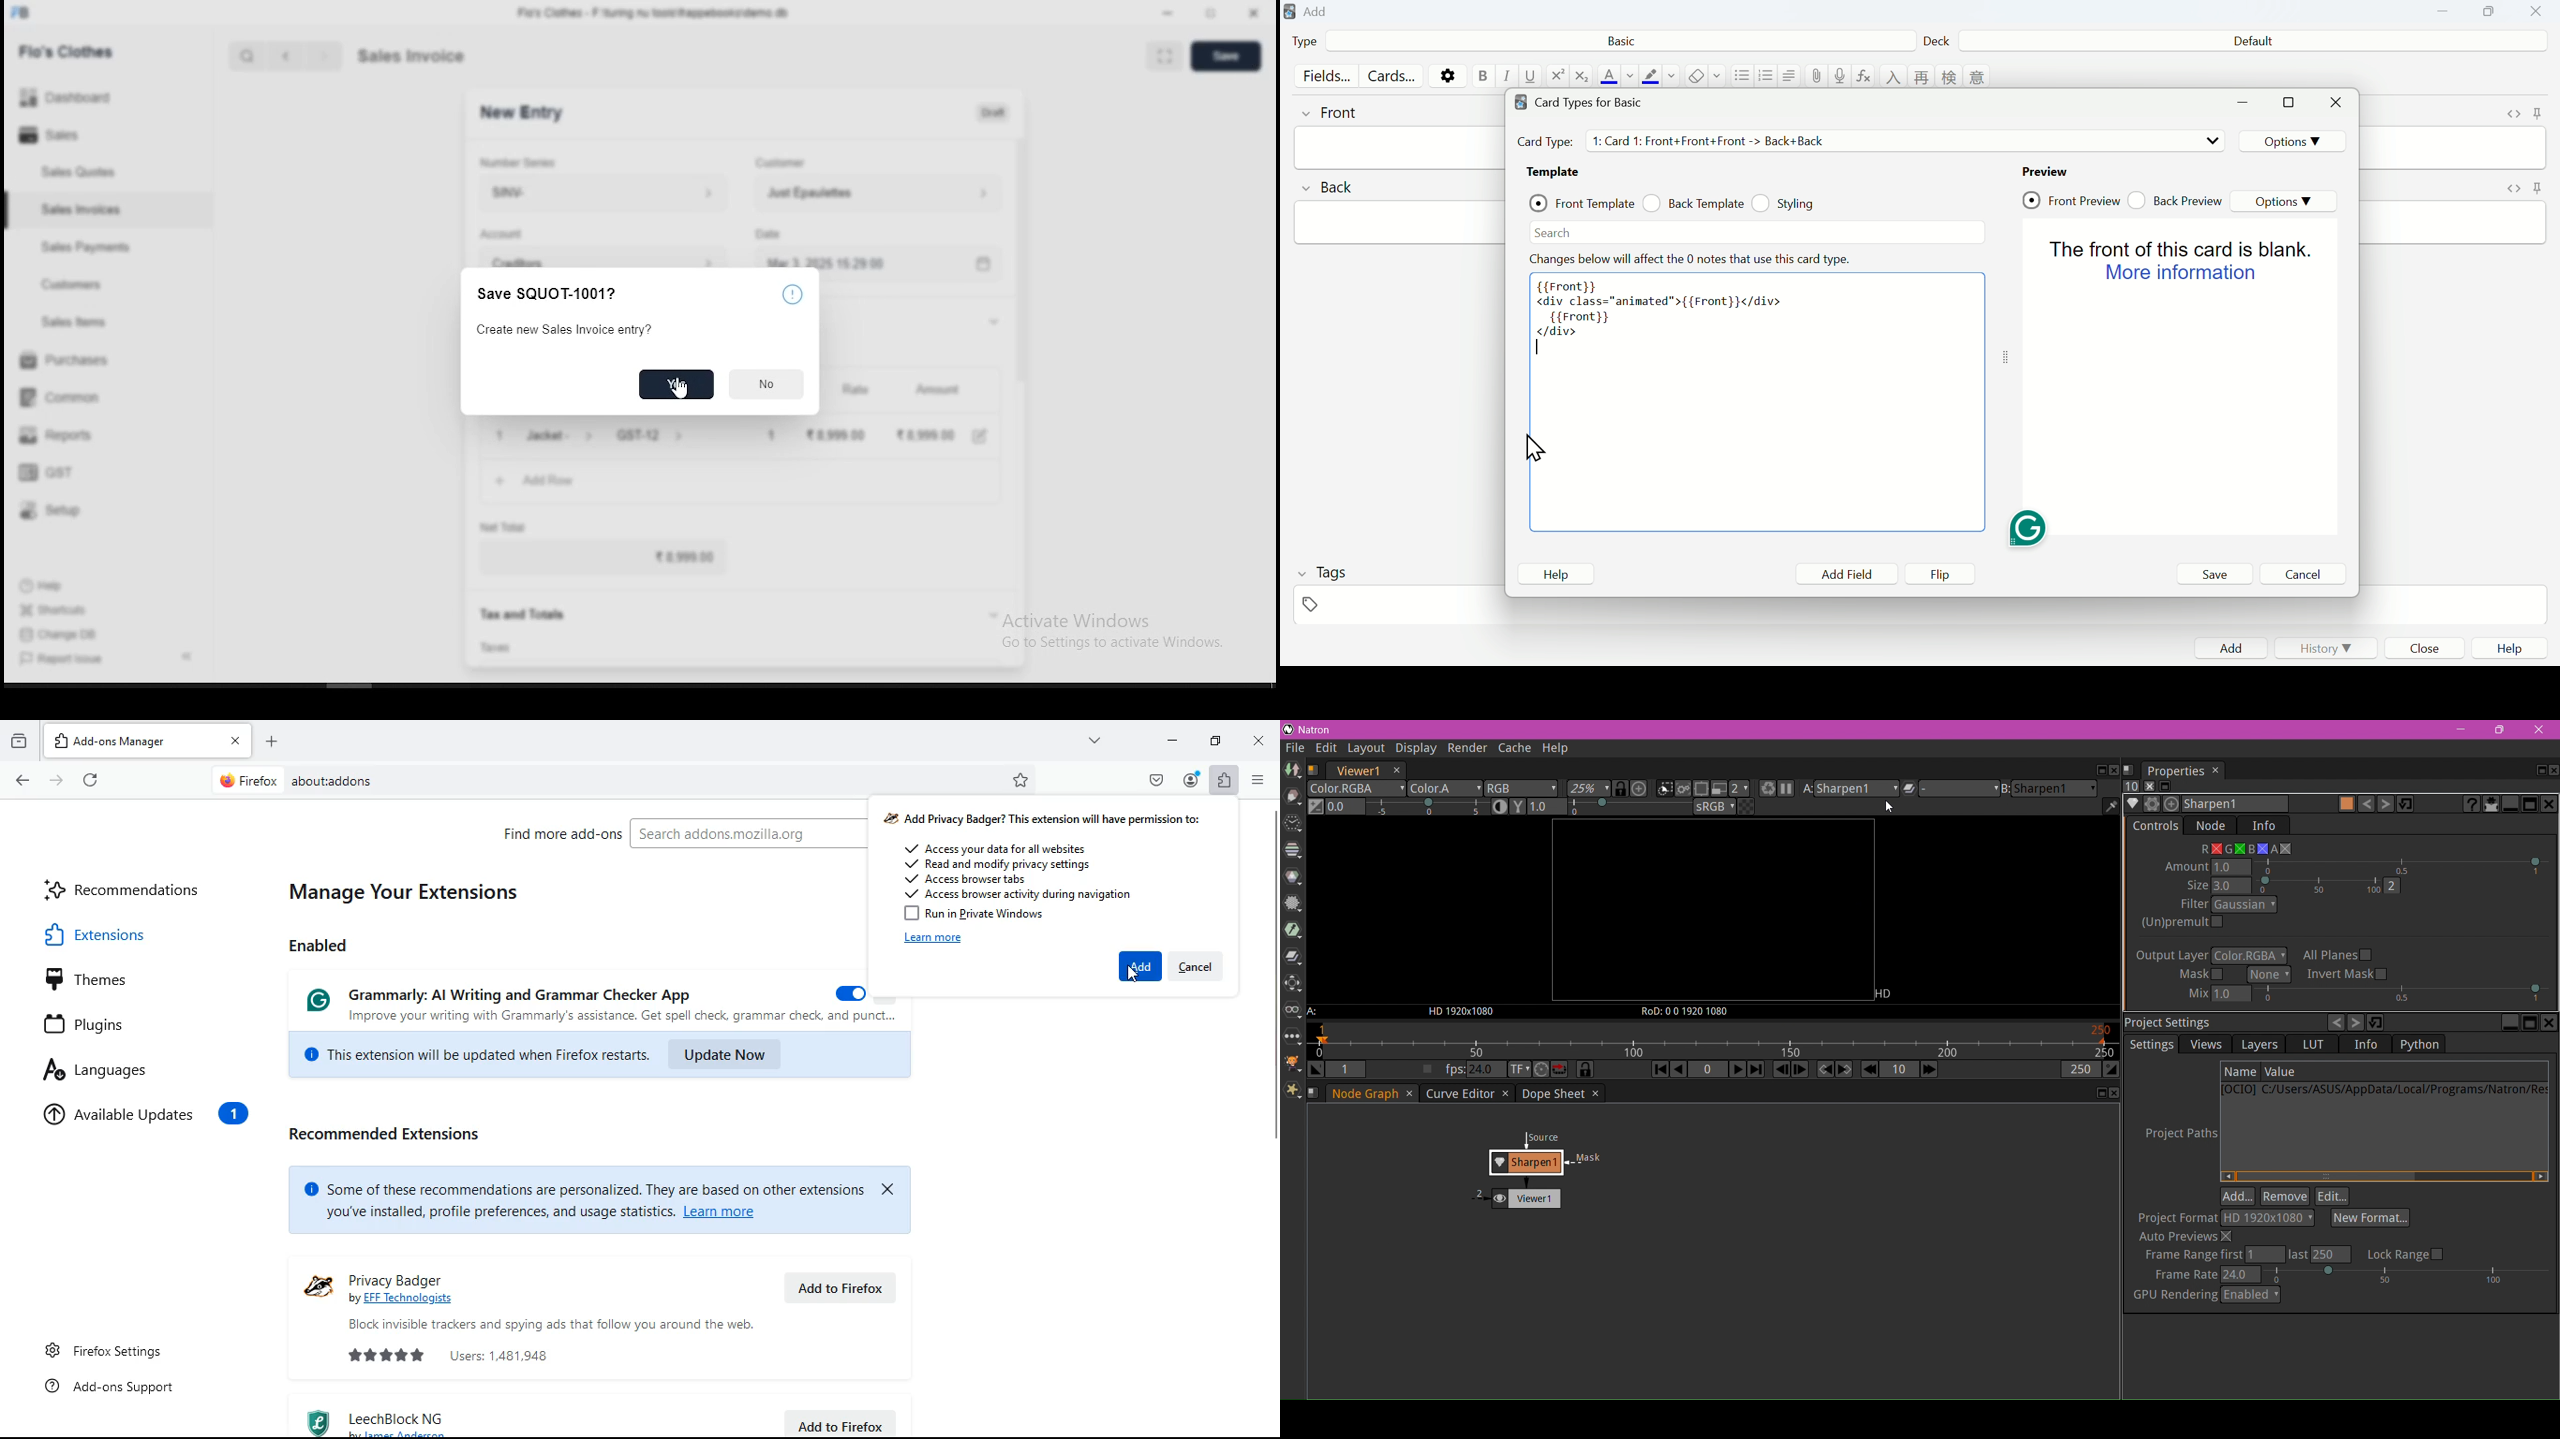 This screenshot has height=1456, width=2576. What do you see at coordinates (1736, 1069) in the screenshot?
I see `Play Forward` at bounding box center [1736, 1069].